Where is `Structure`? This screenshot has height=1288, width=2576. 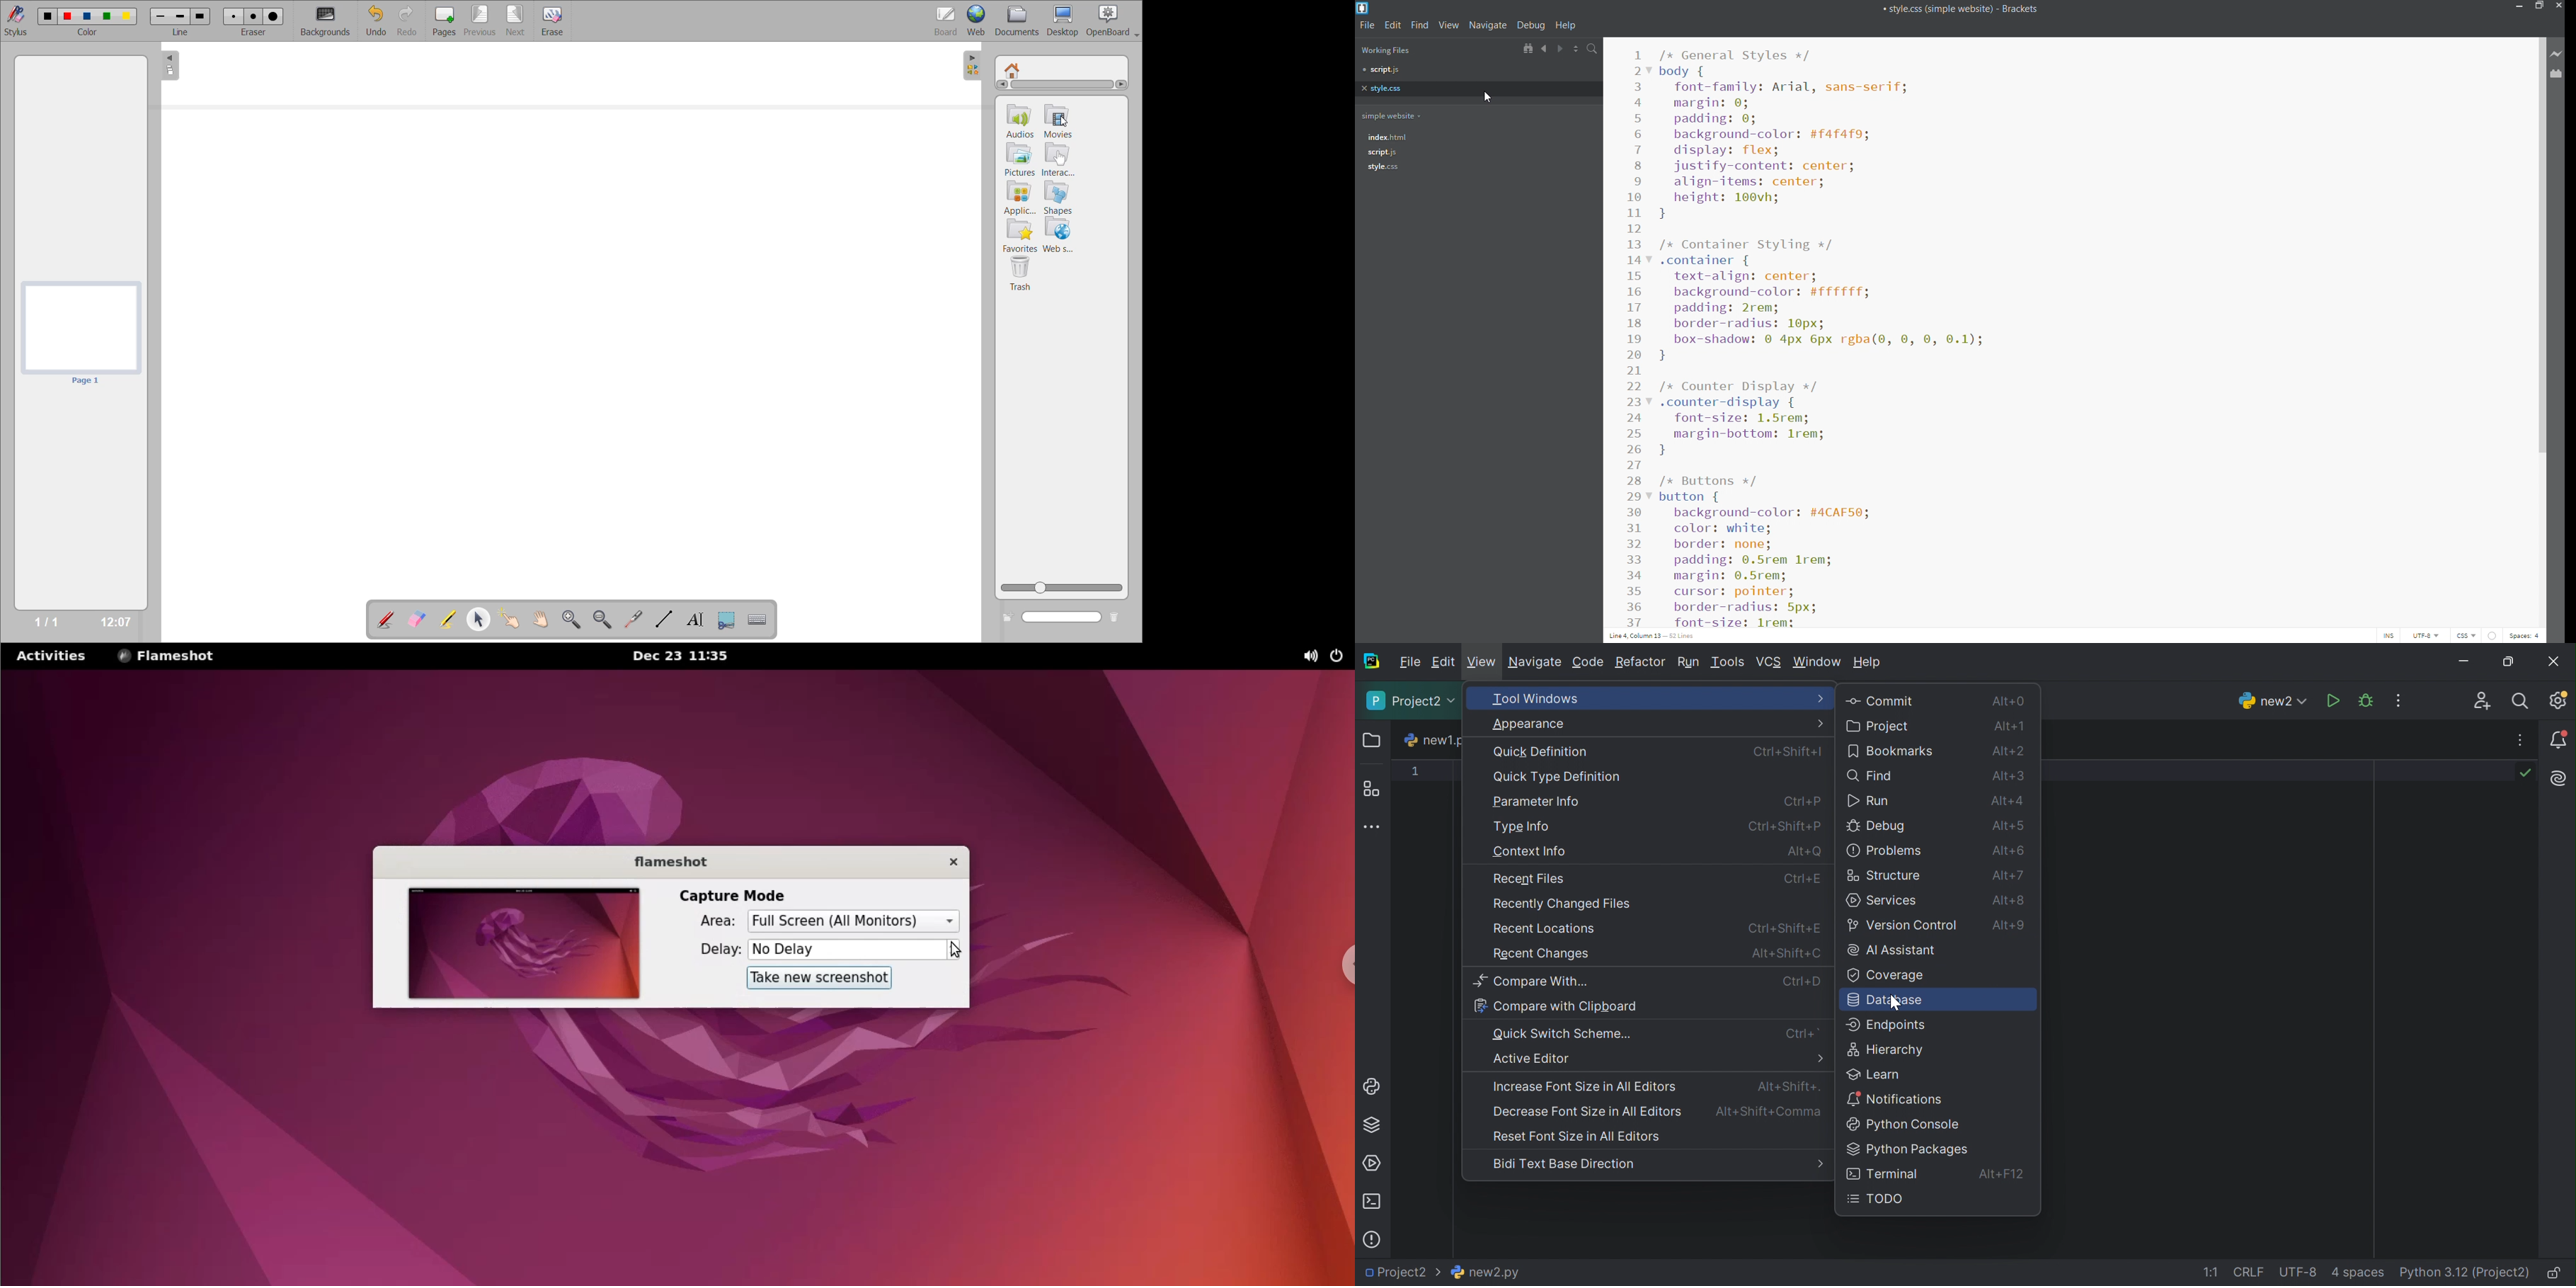
Structure is located at coordinates (1883, 876).